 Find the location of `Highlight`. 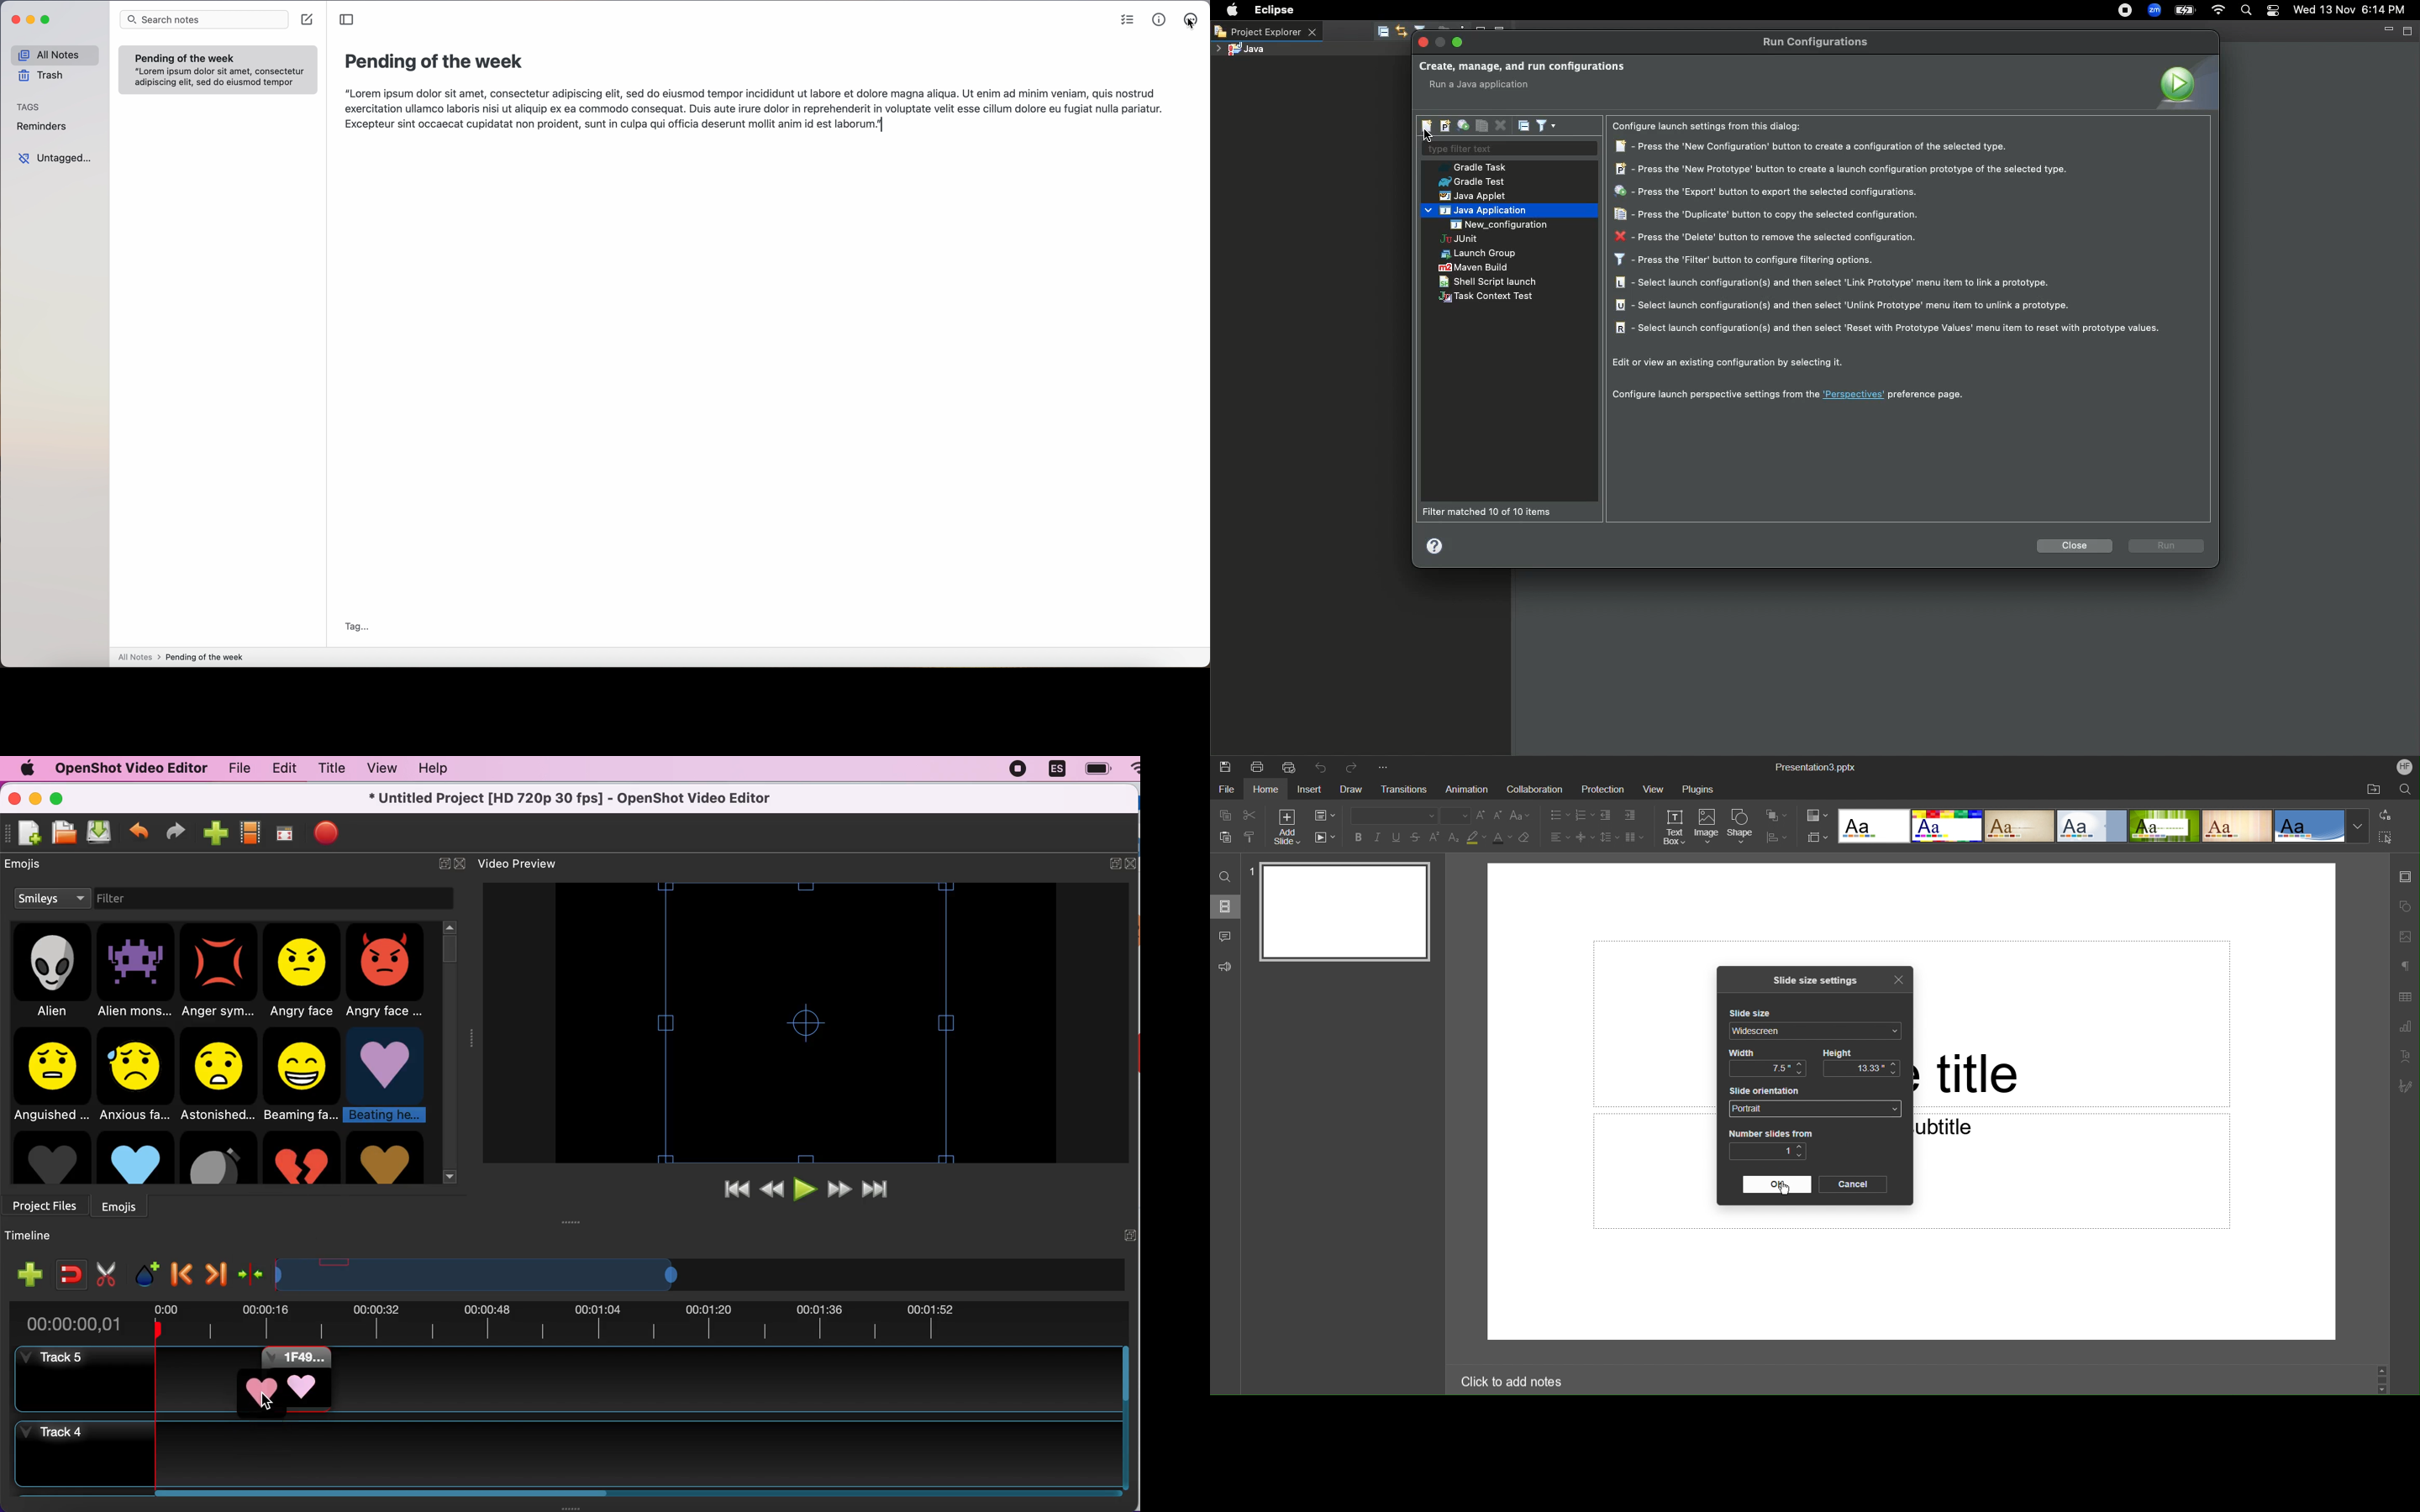

Highlight is located at coordinates (1477, 839).